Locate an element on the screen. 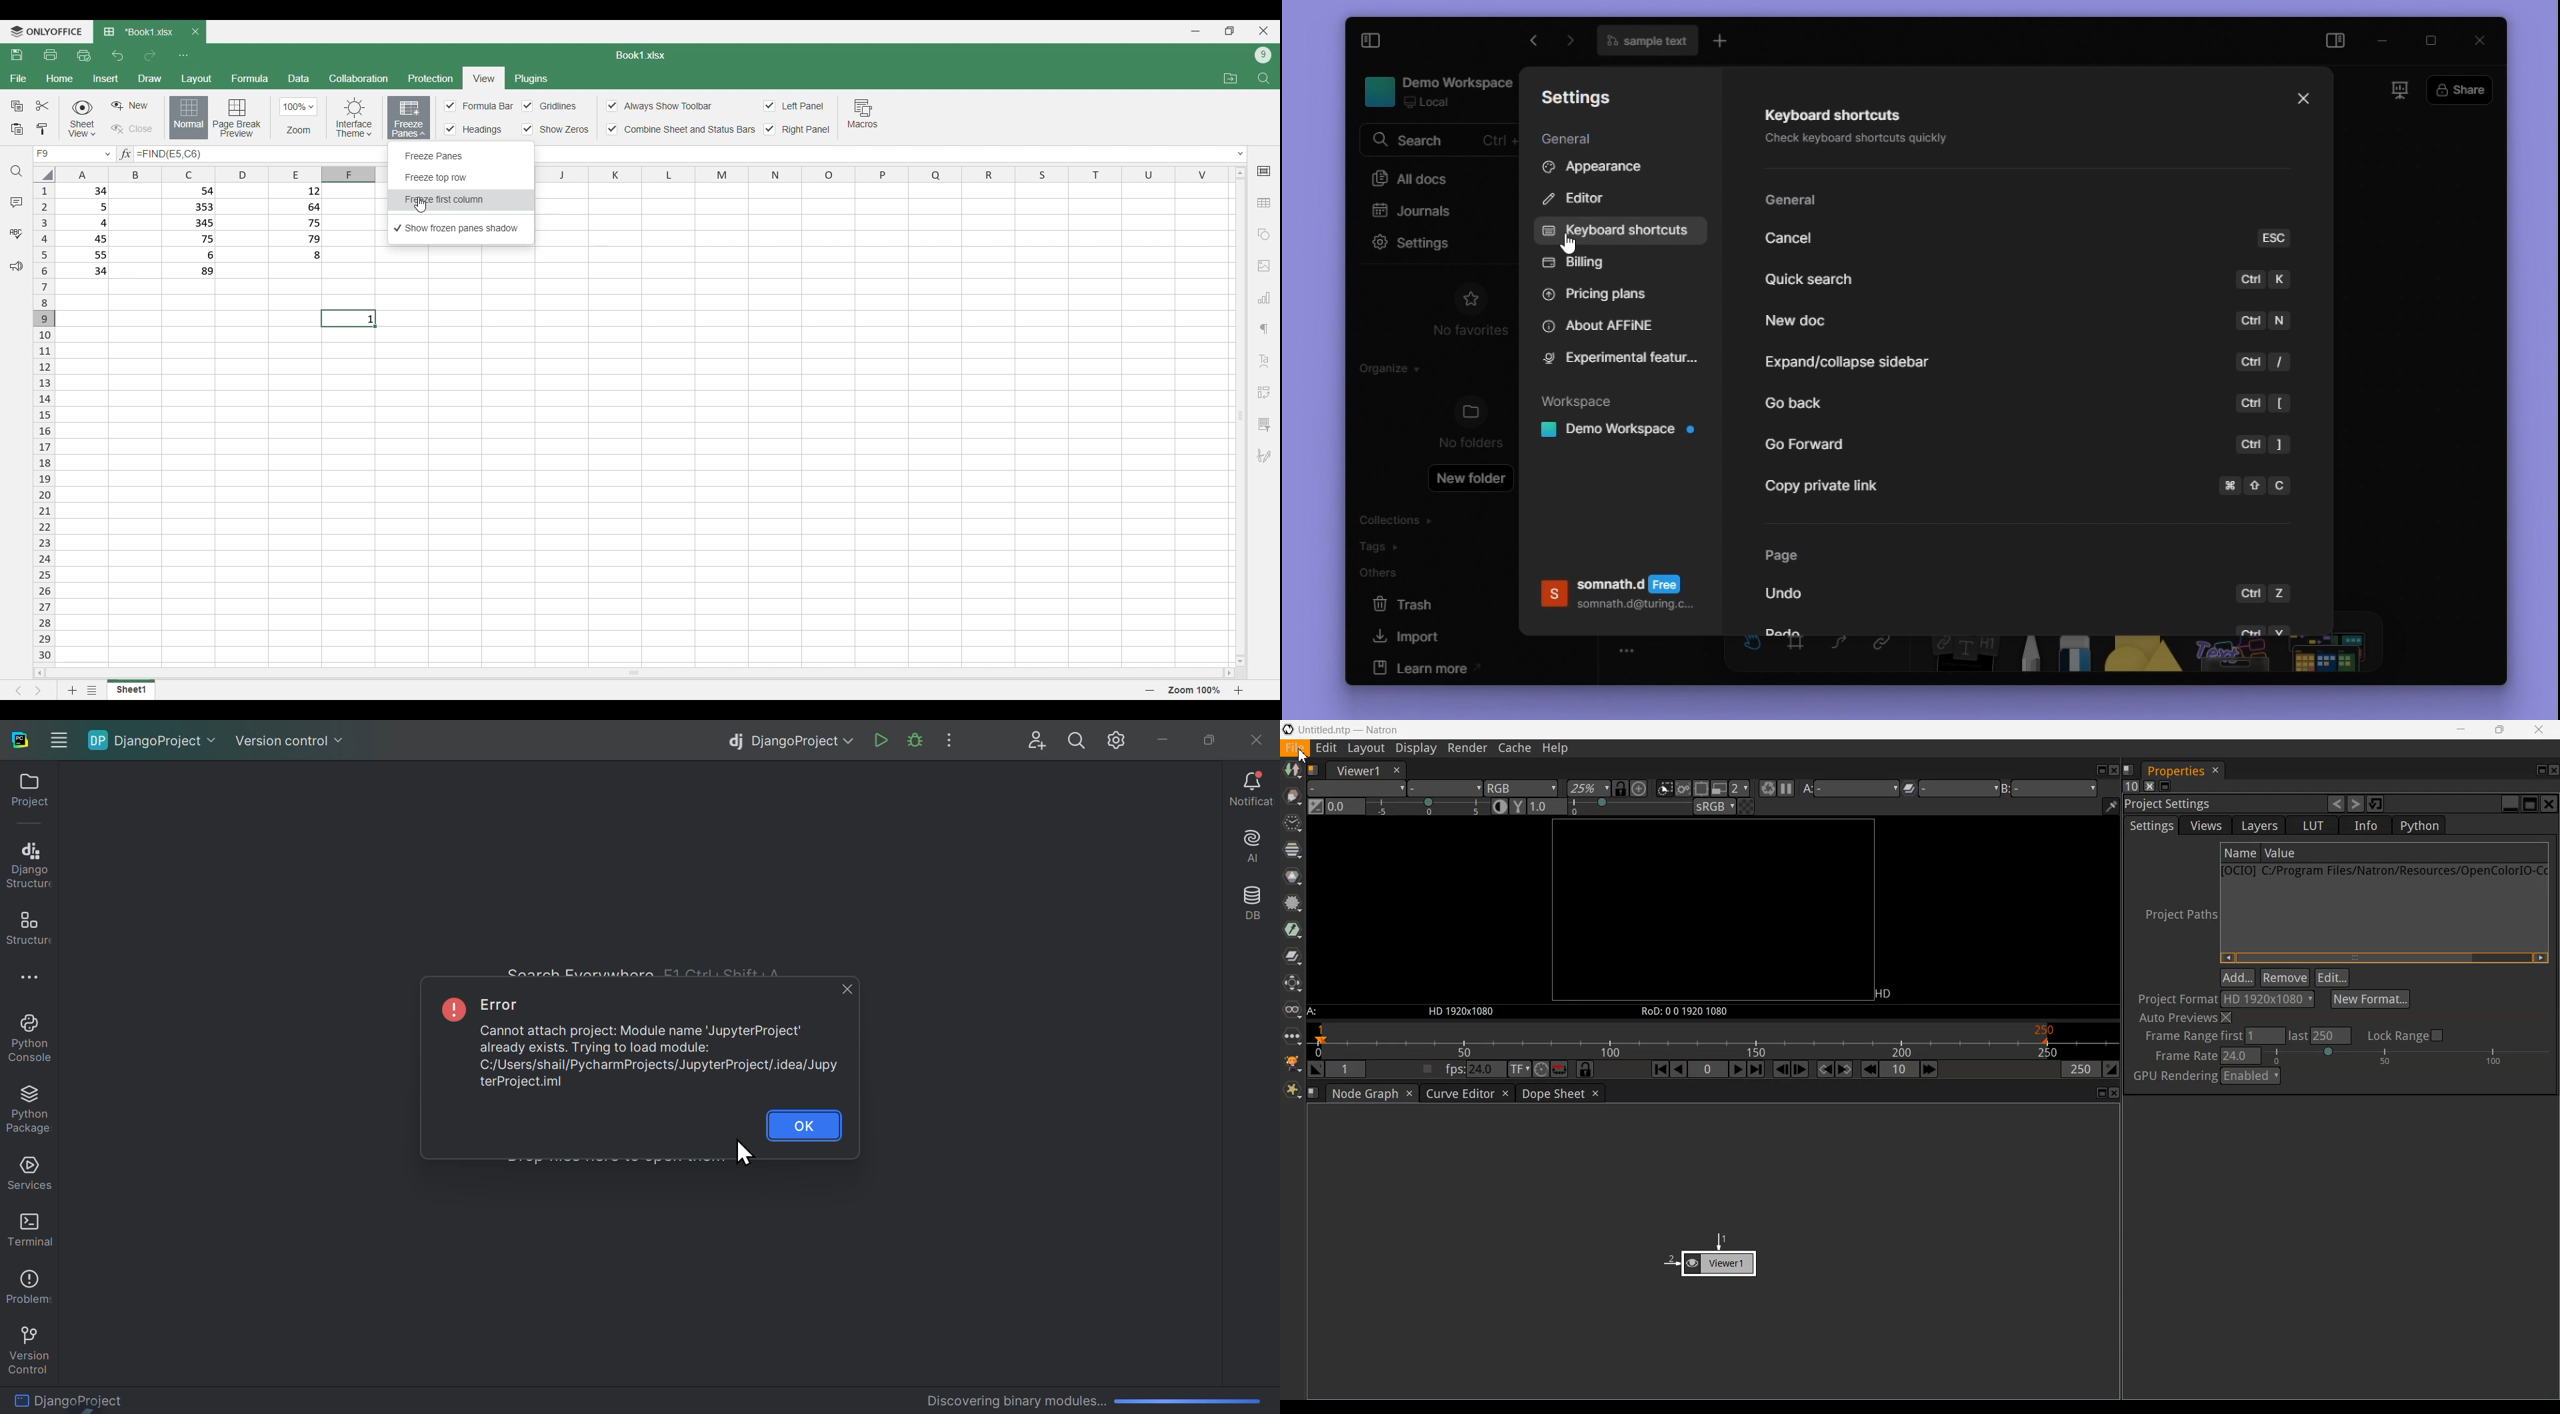  Zoom options is located at coordinates (298, 116).